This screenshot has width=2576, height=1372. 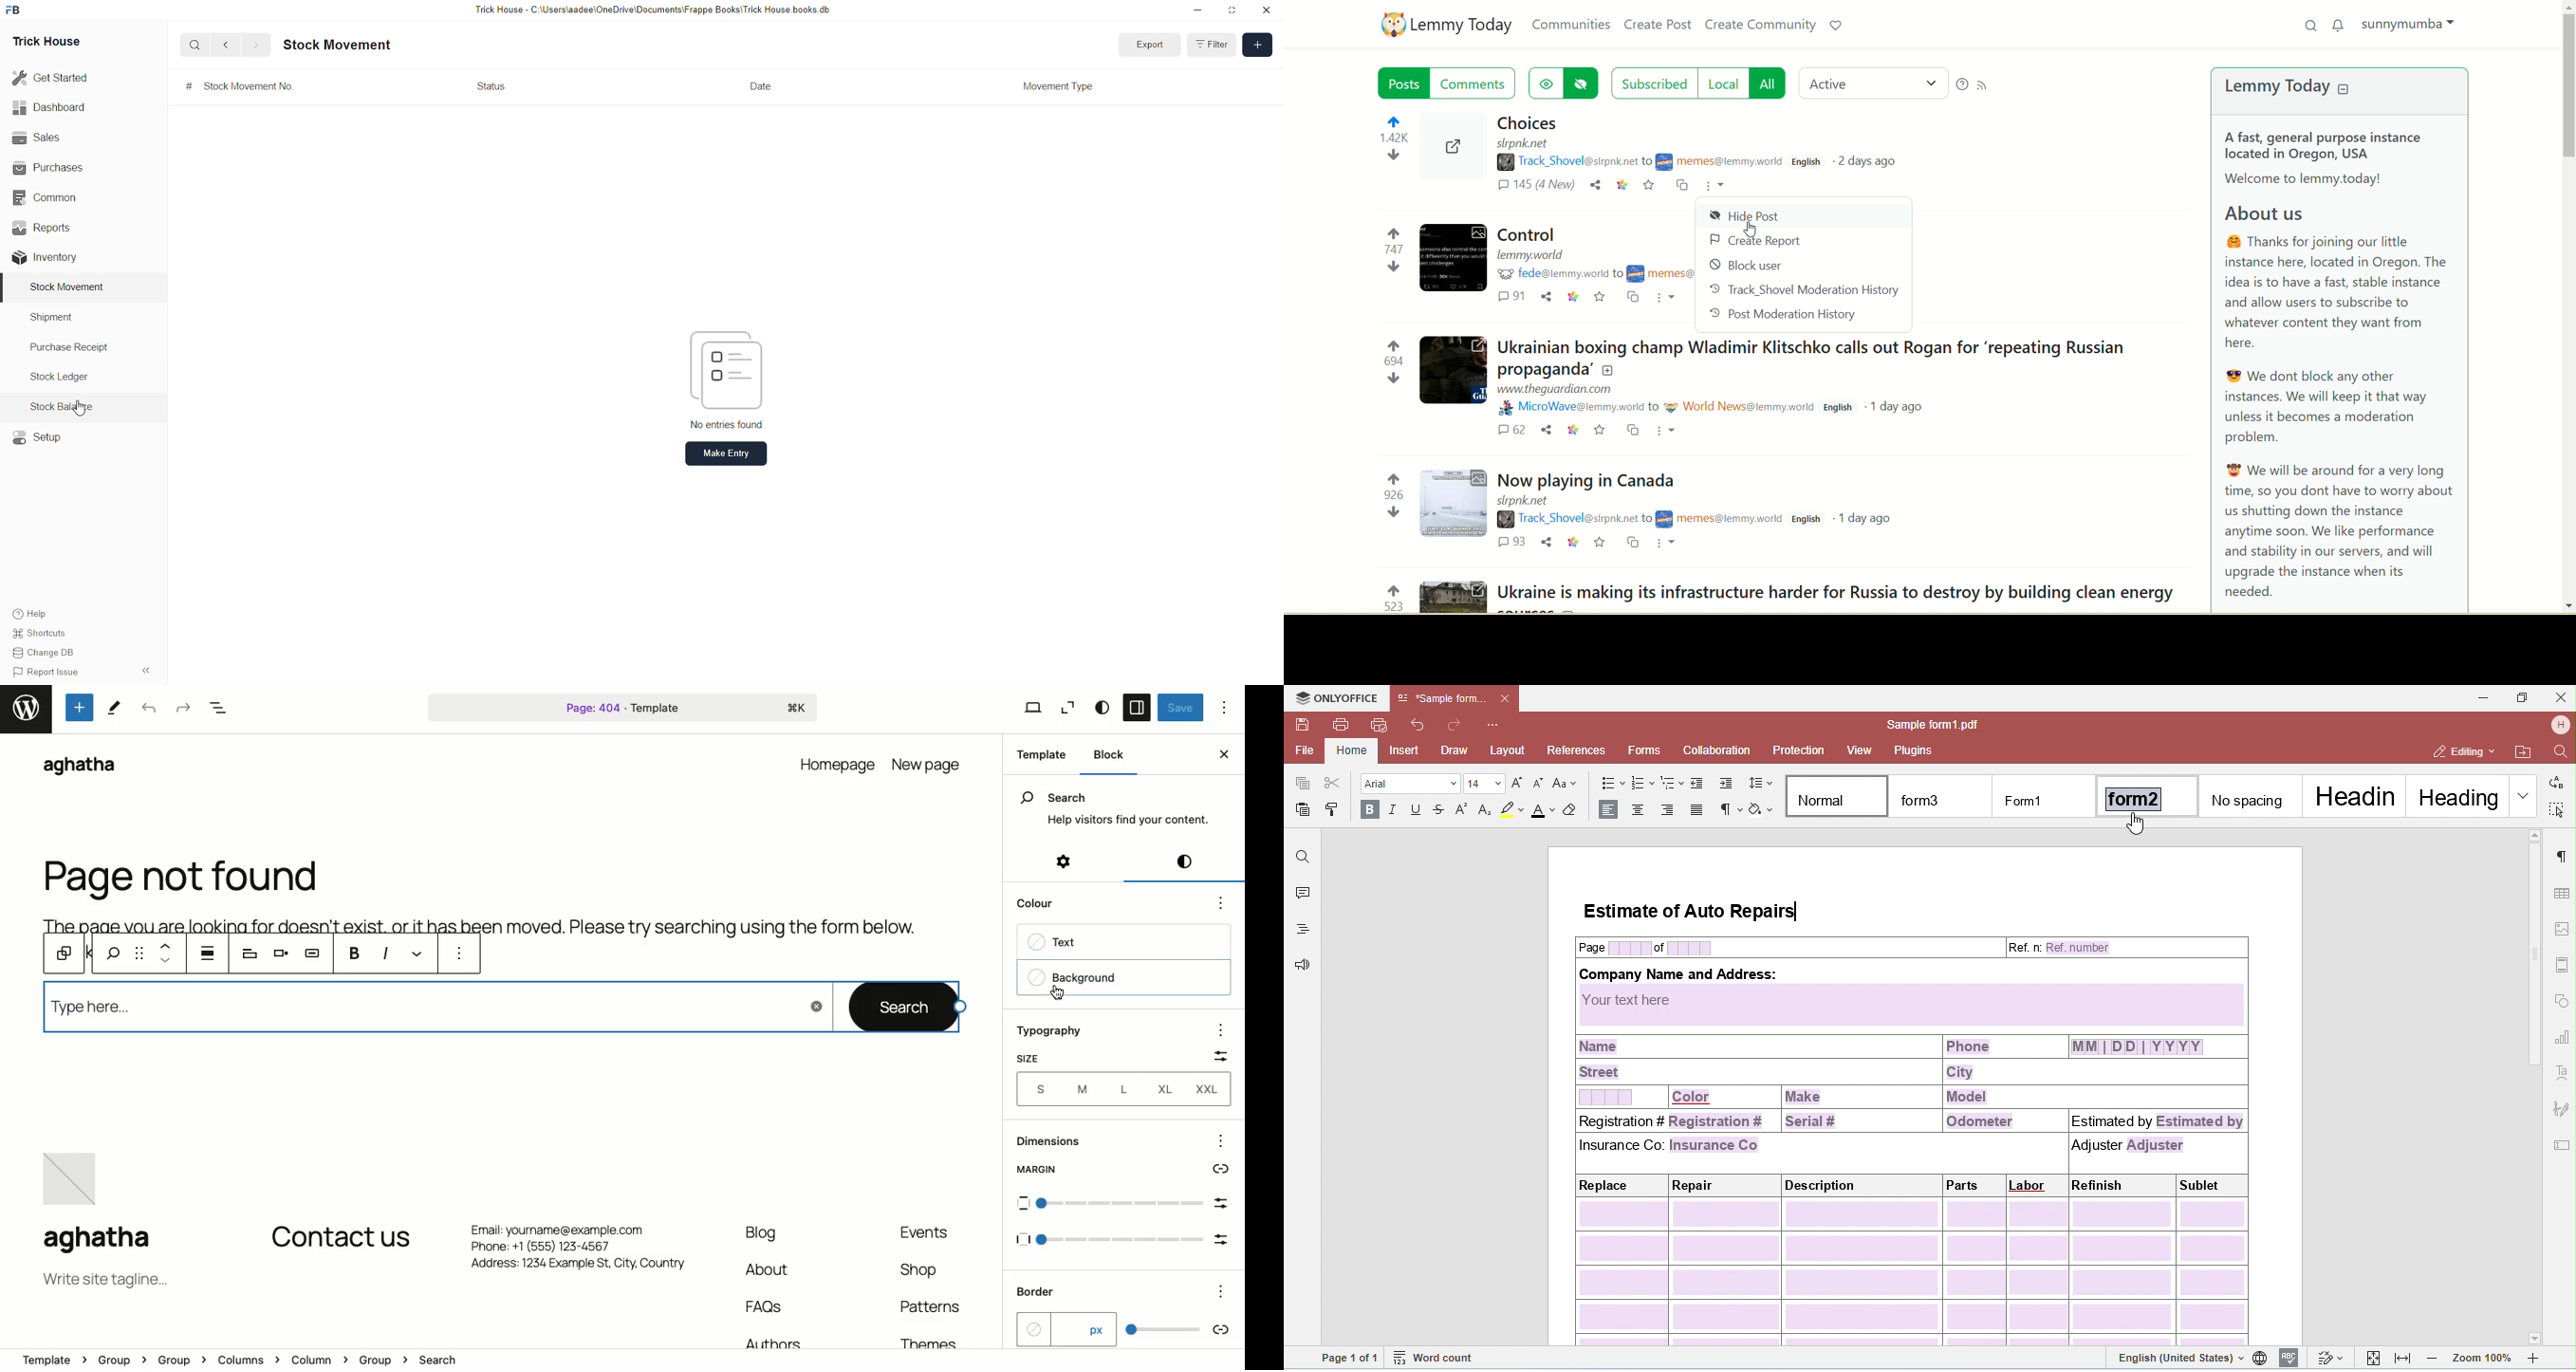 What do you see at coordinates (1234, 11) in the screenshot?
I see `Restore` at bounding box center [1234, 11].